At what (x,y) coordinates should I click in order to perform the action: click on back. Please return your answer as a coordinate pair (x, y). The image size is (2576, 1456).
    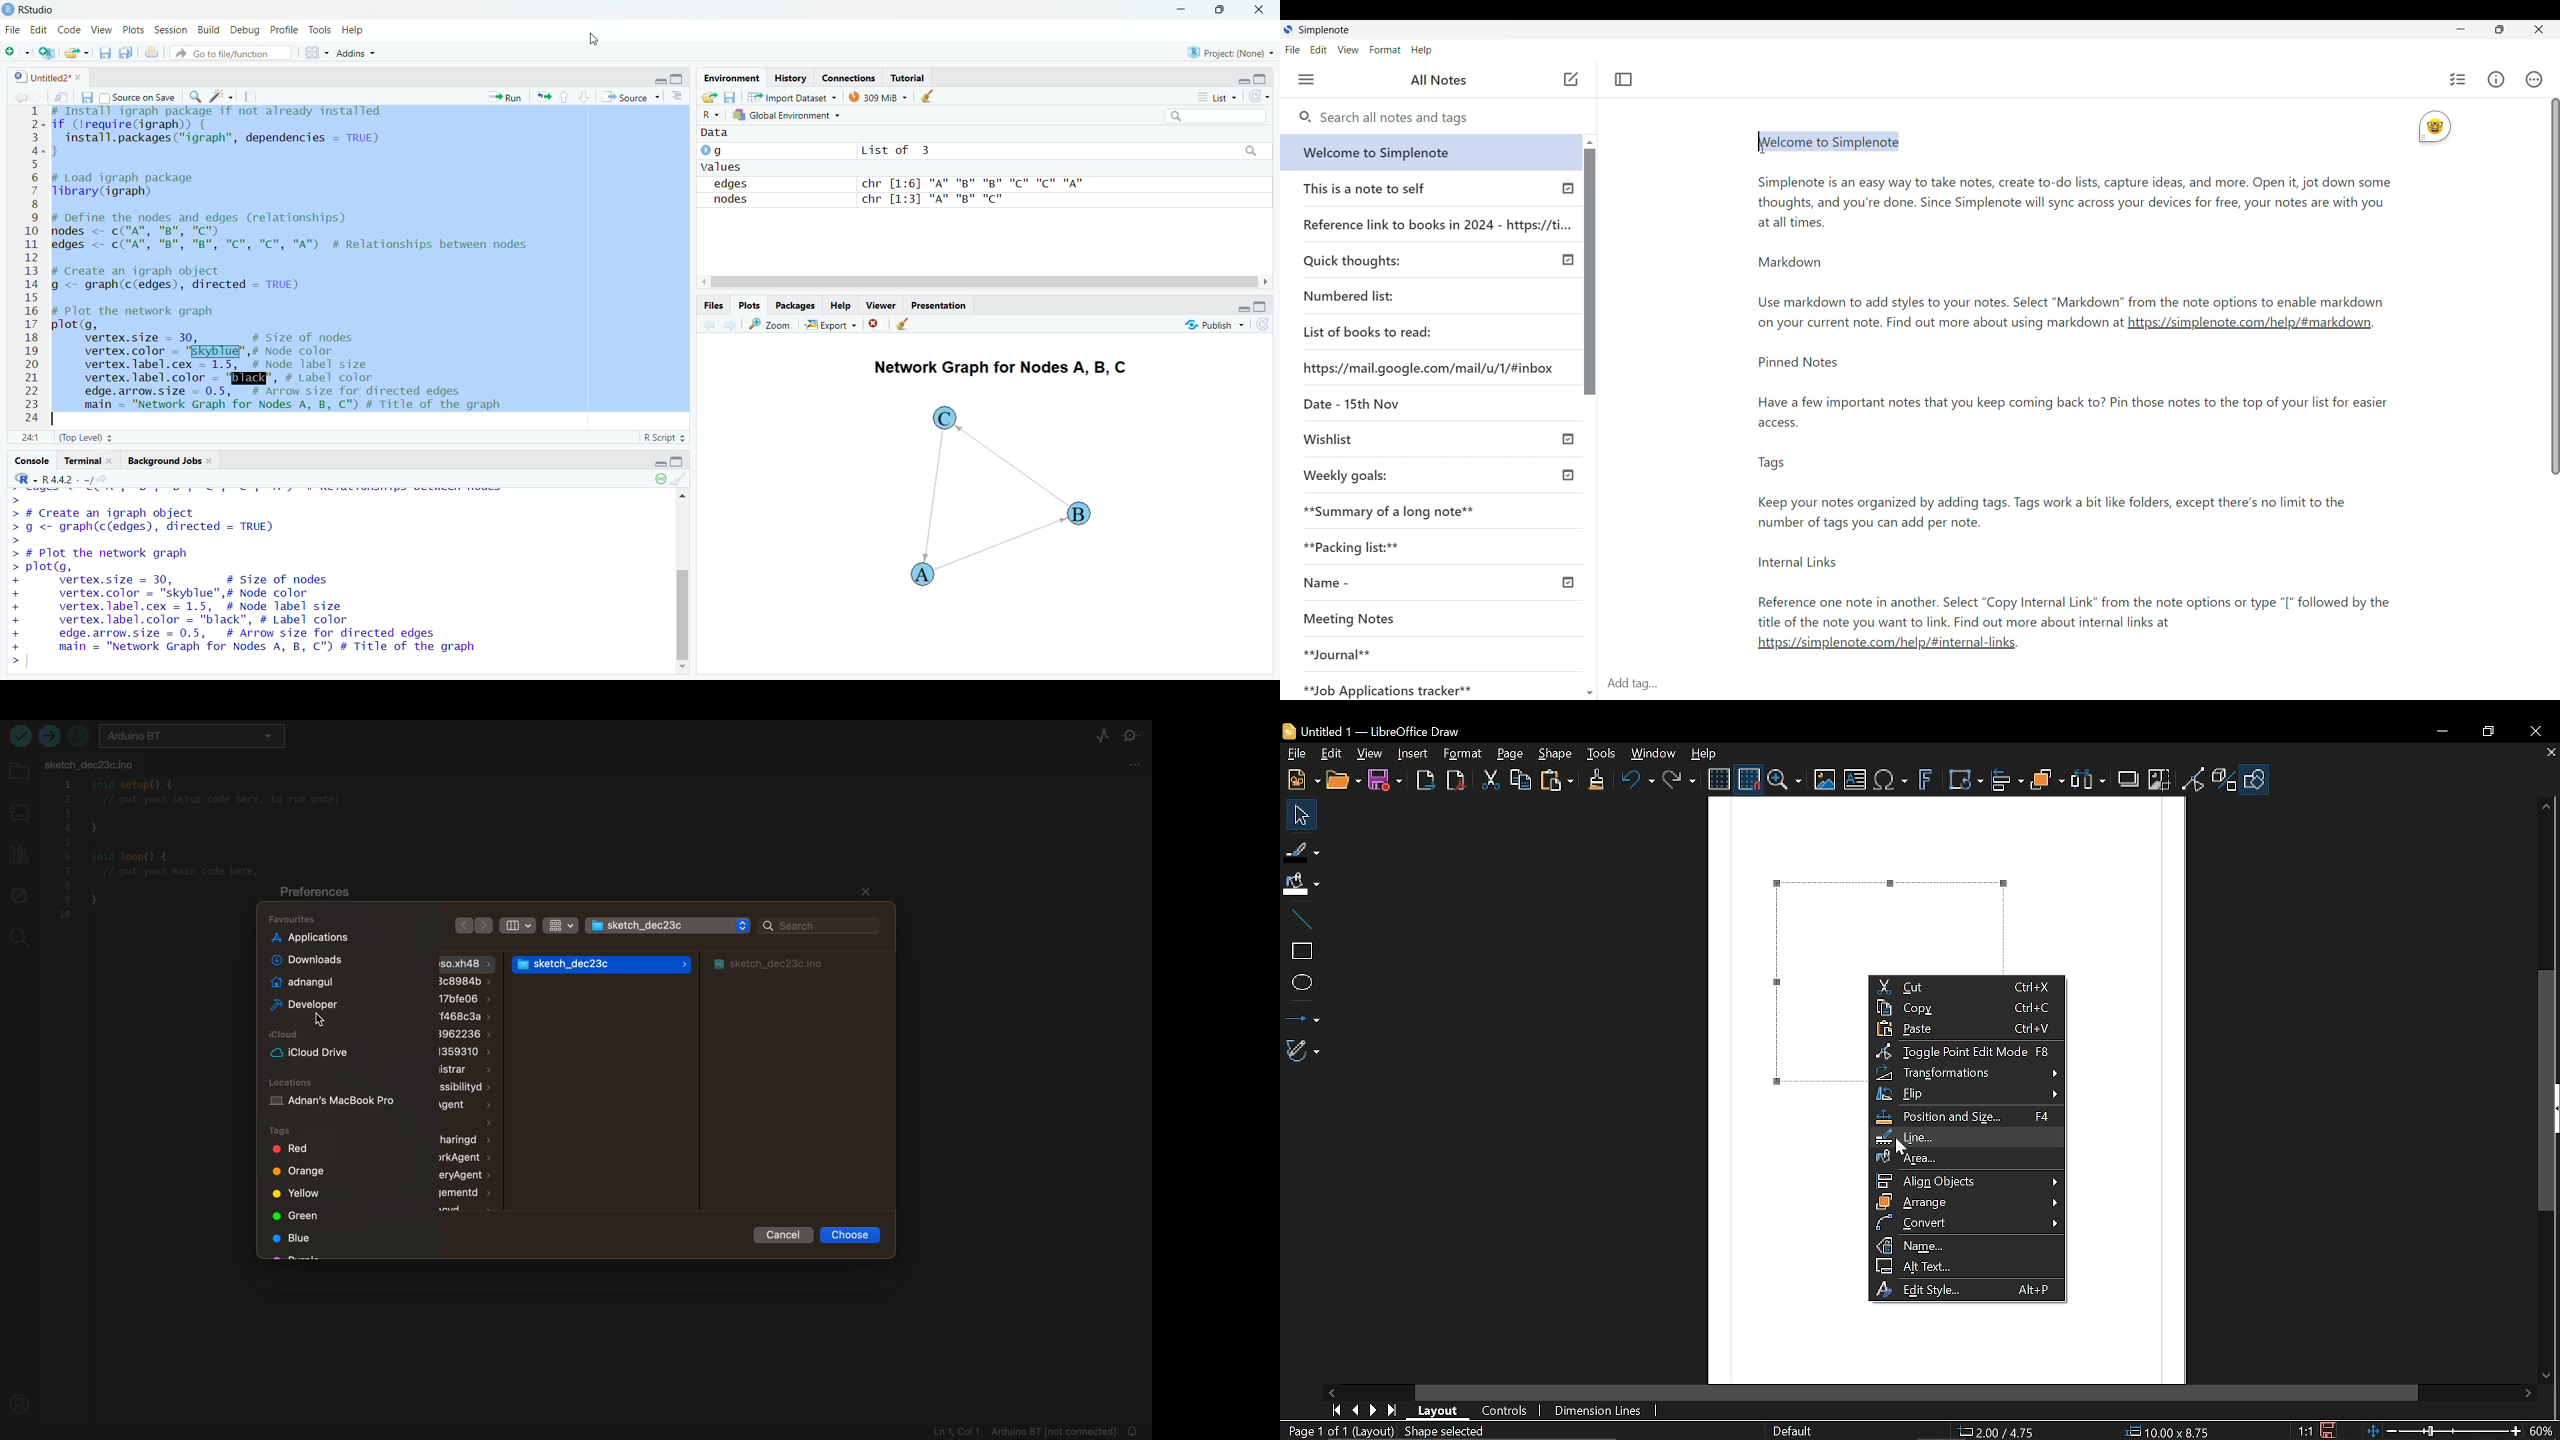
    Looking at the image, I should click on (706, 327).